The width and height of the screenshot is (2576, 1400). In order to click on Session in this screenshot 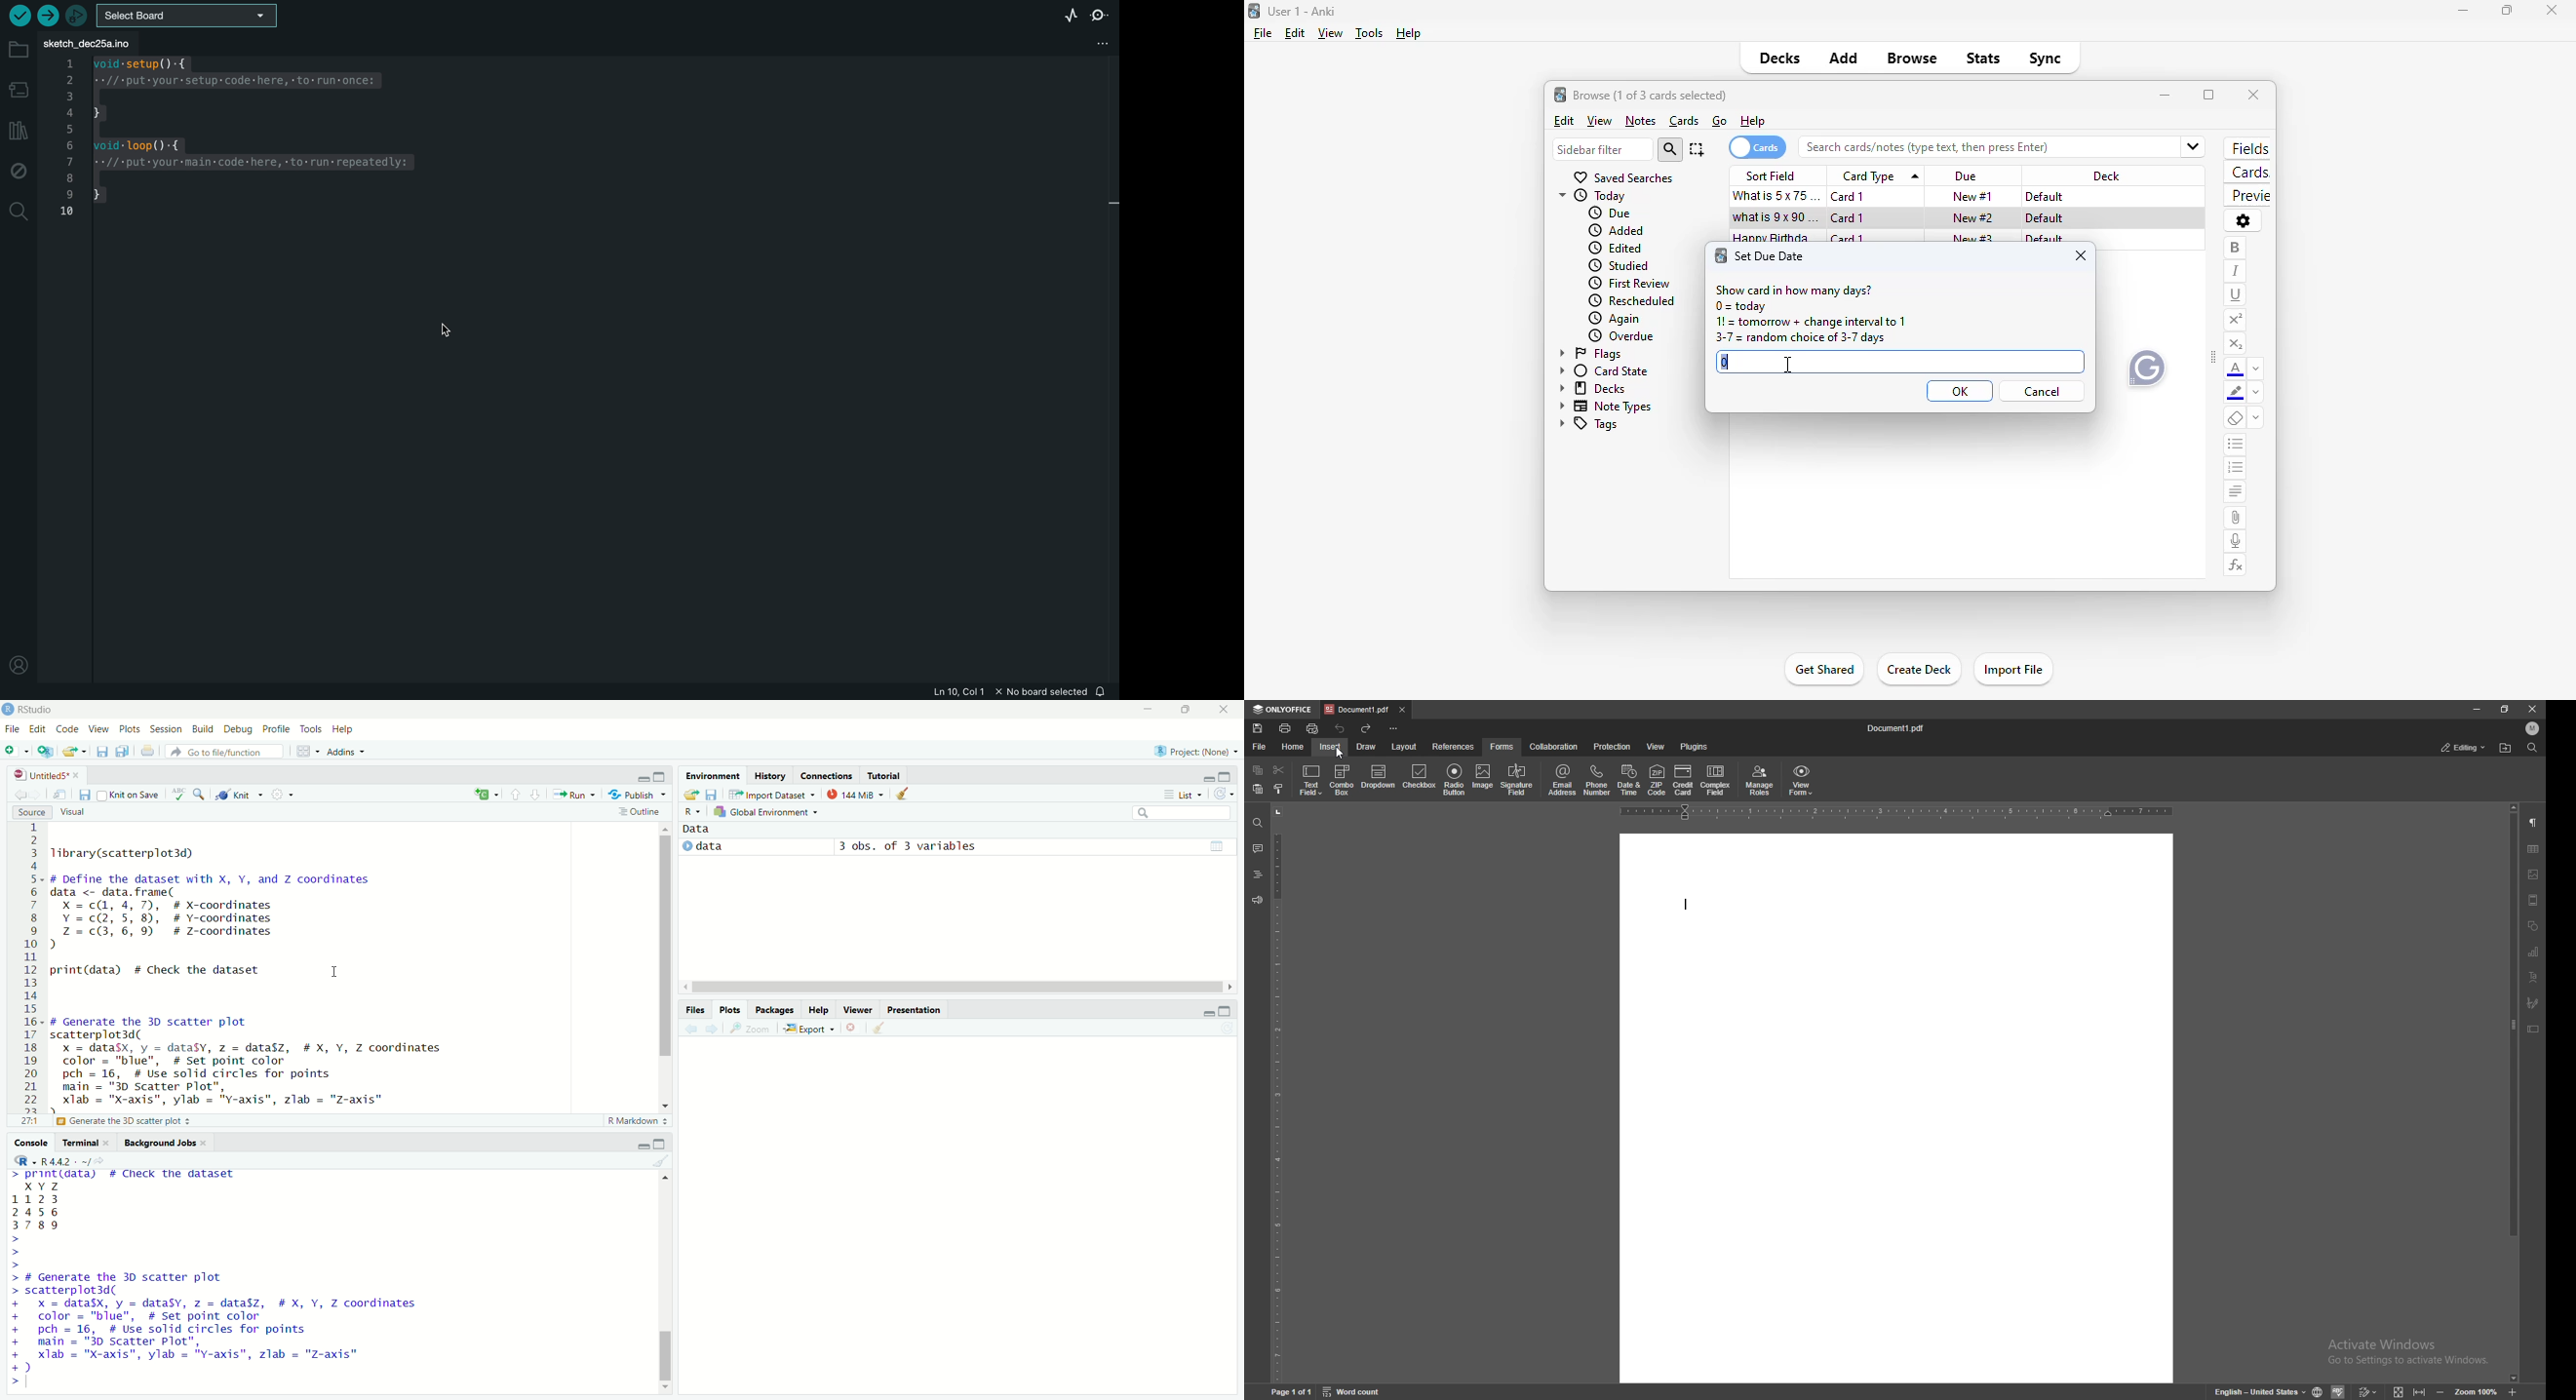, I will do `click(166, 730)`.